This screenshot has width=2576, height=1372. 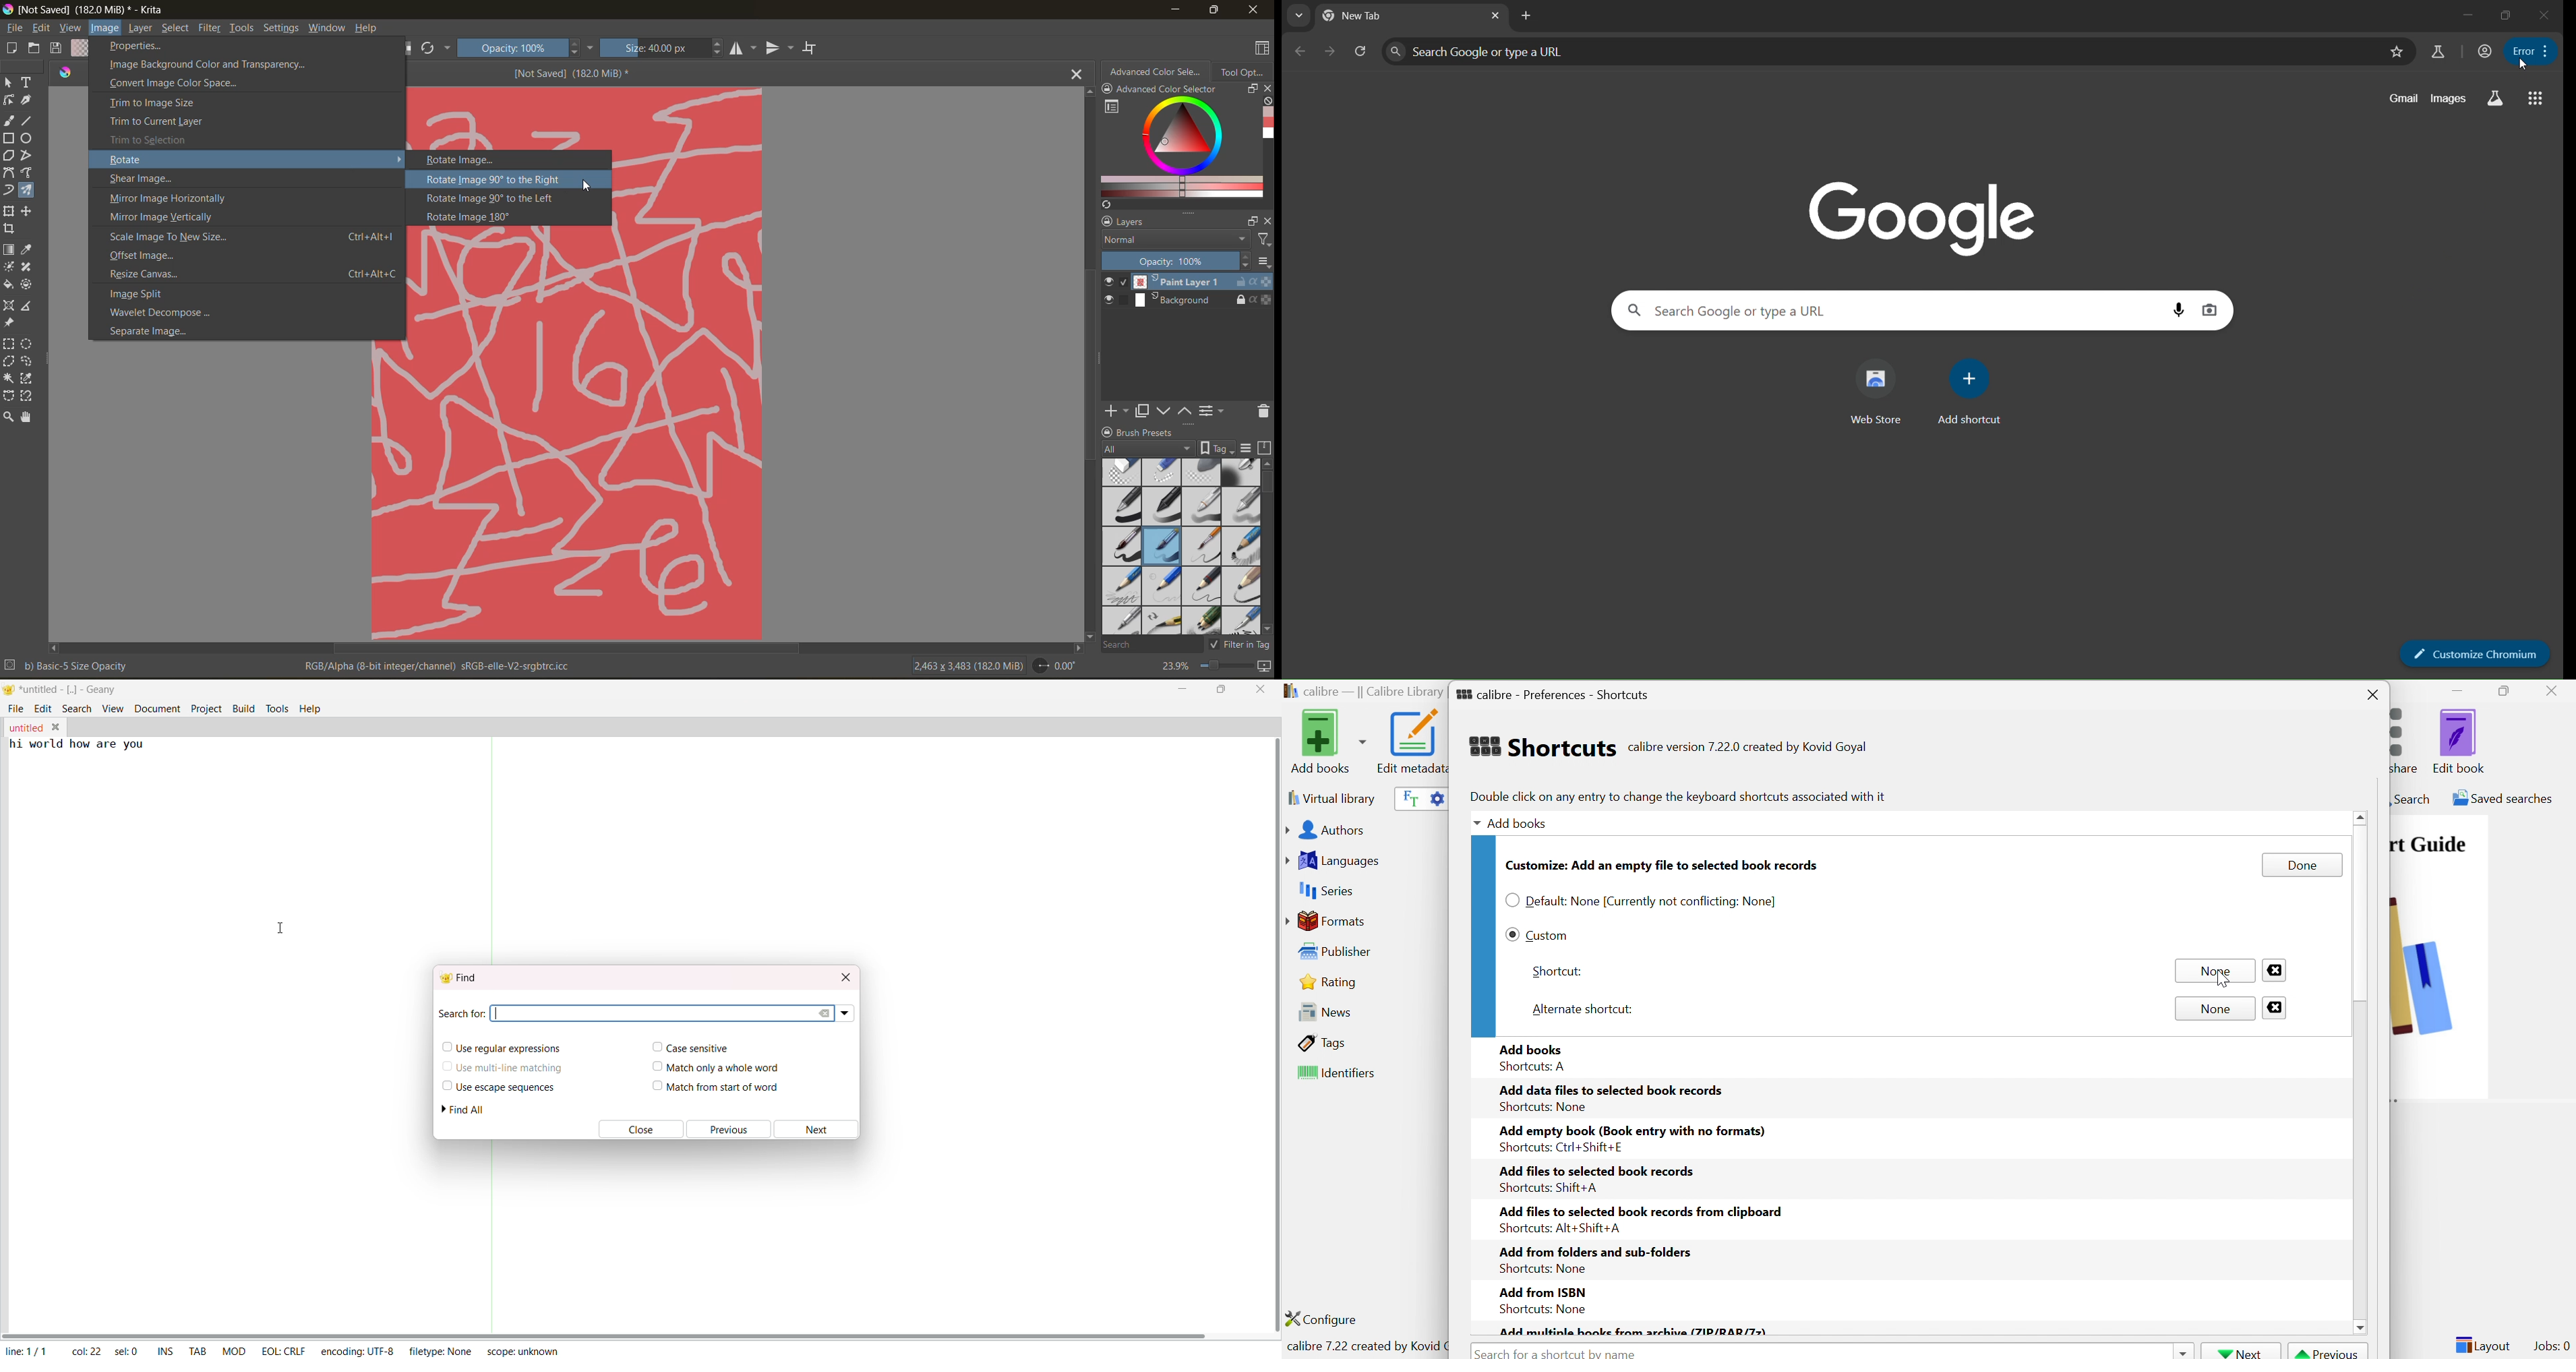 What do you see at coordinates (144, 159) in the screenshot?
I see `rotate` at bounding box center [144, 159].